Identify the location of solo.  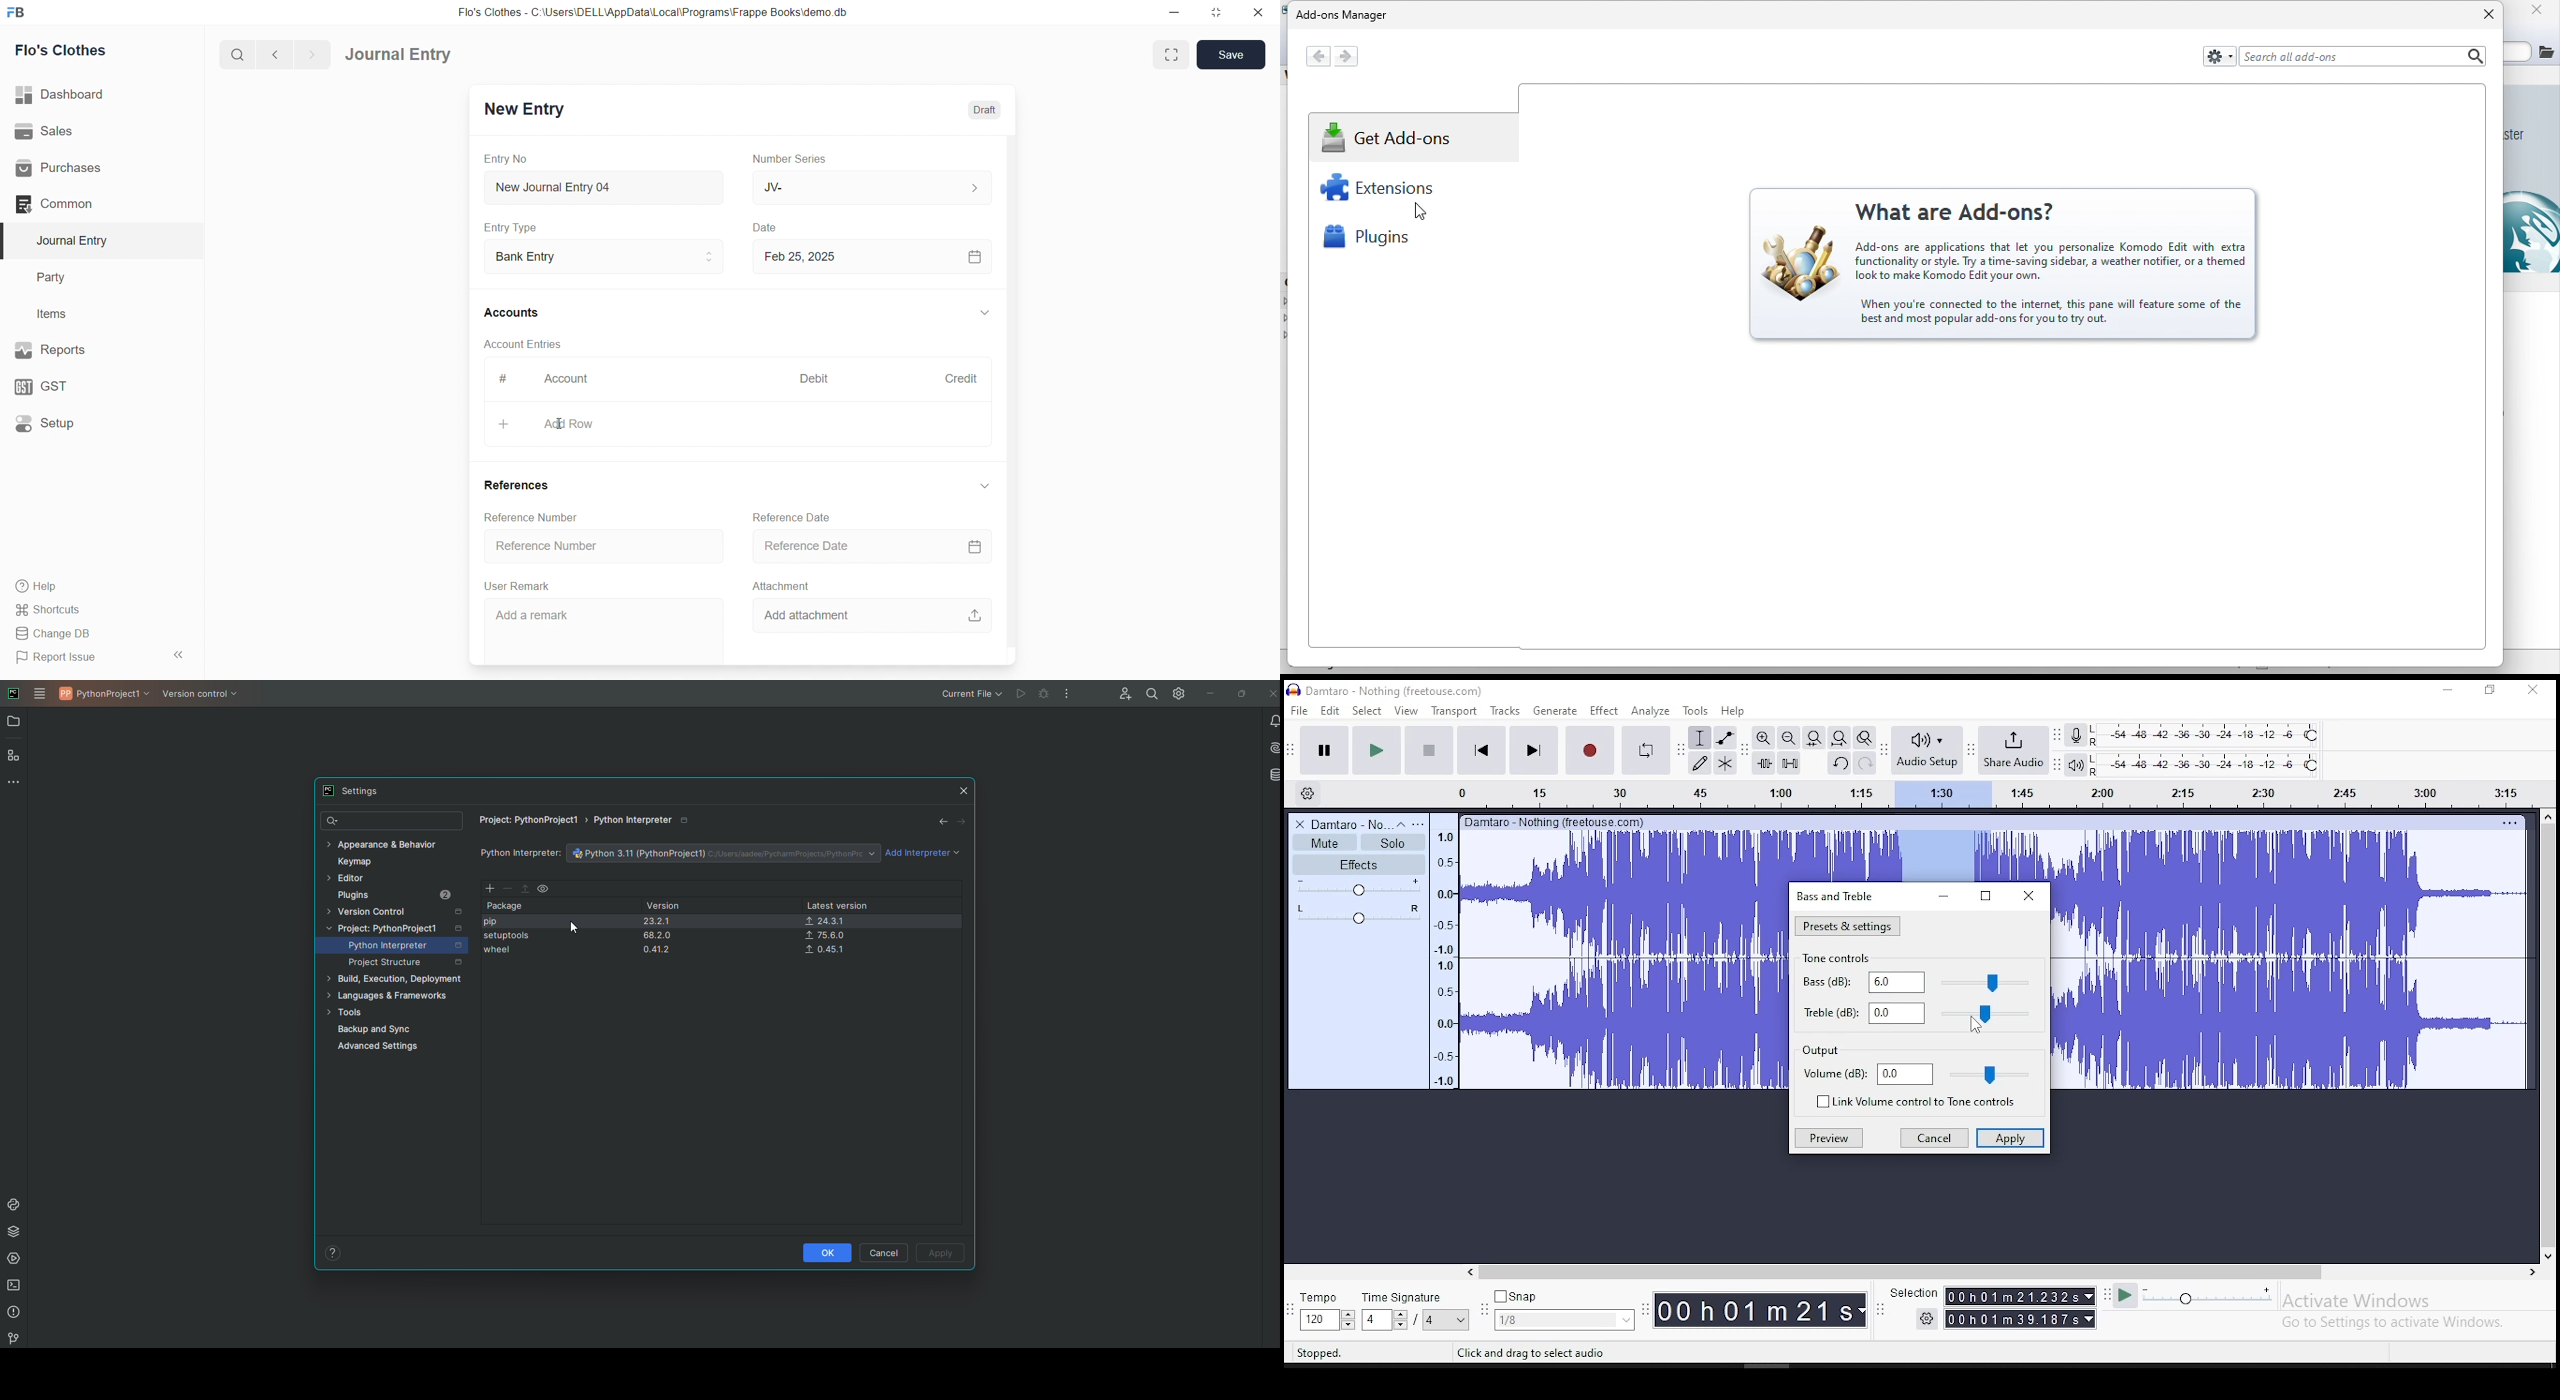
(1393, 843).